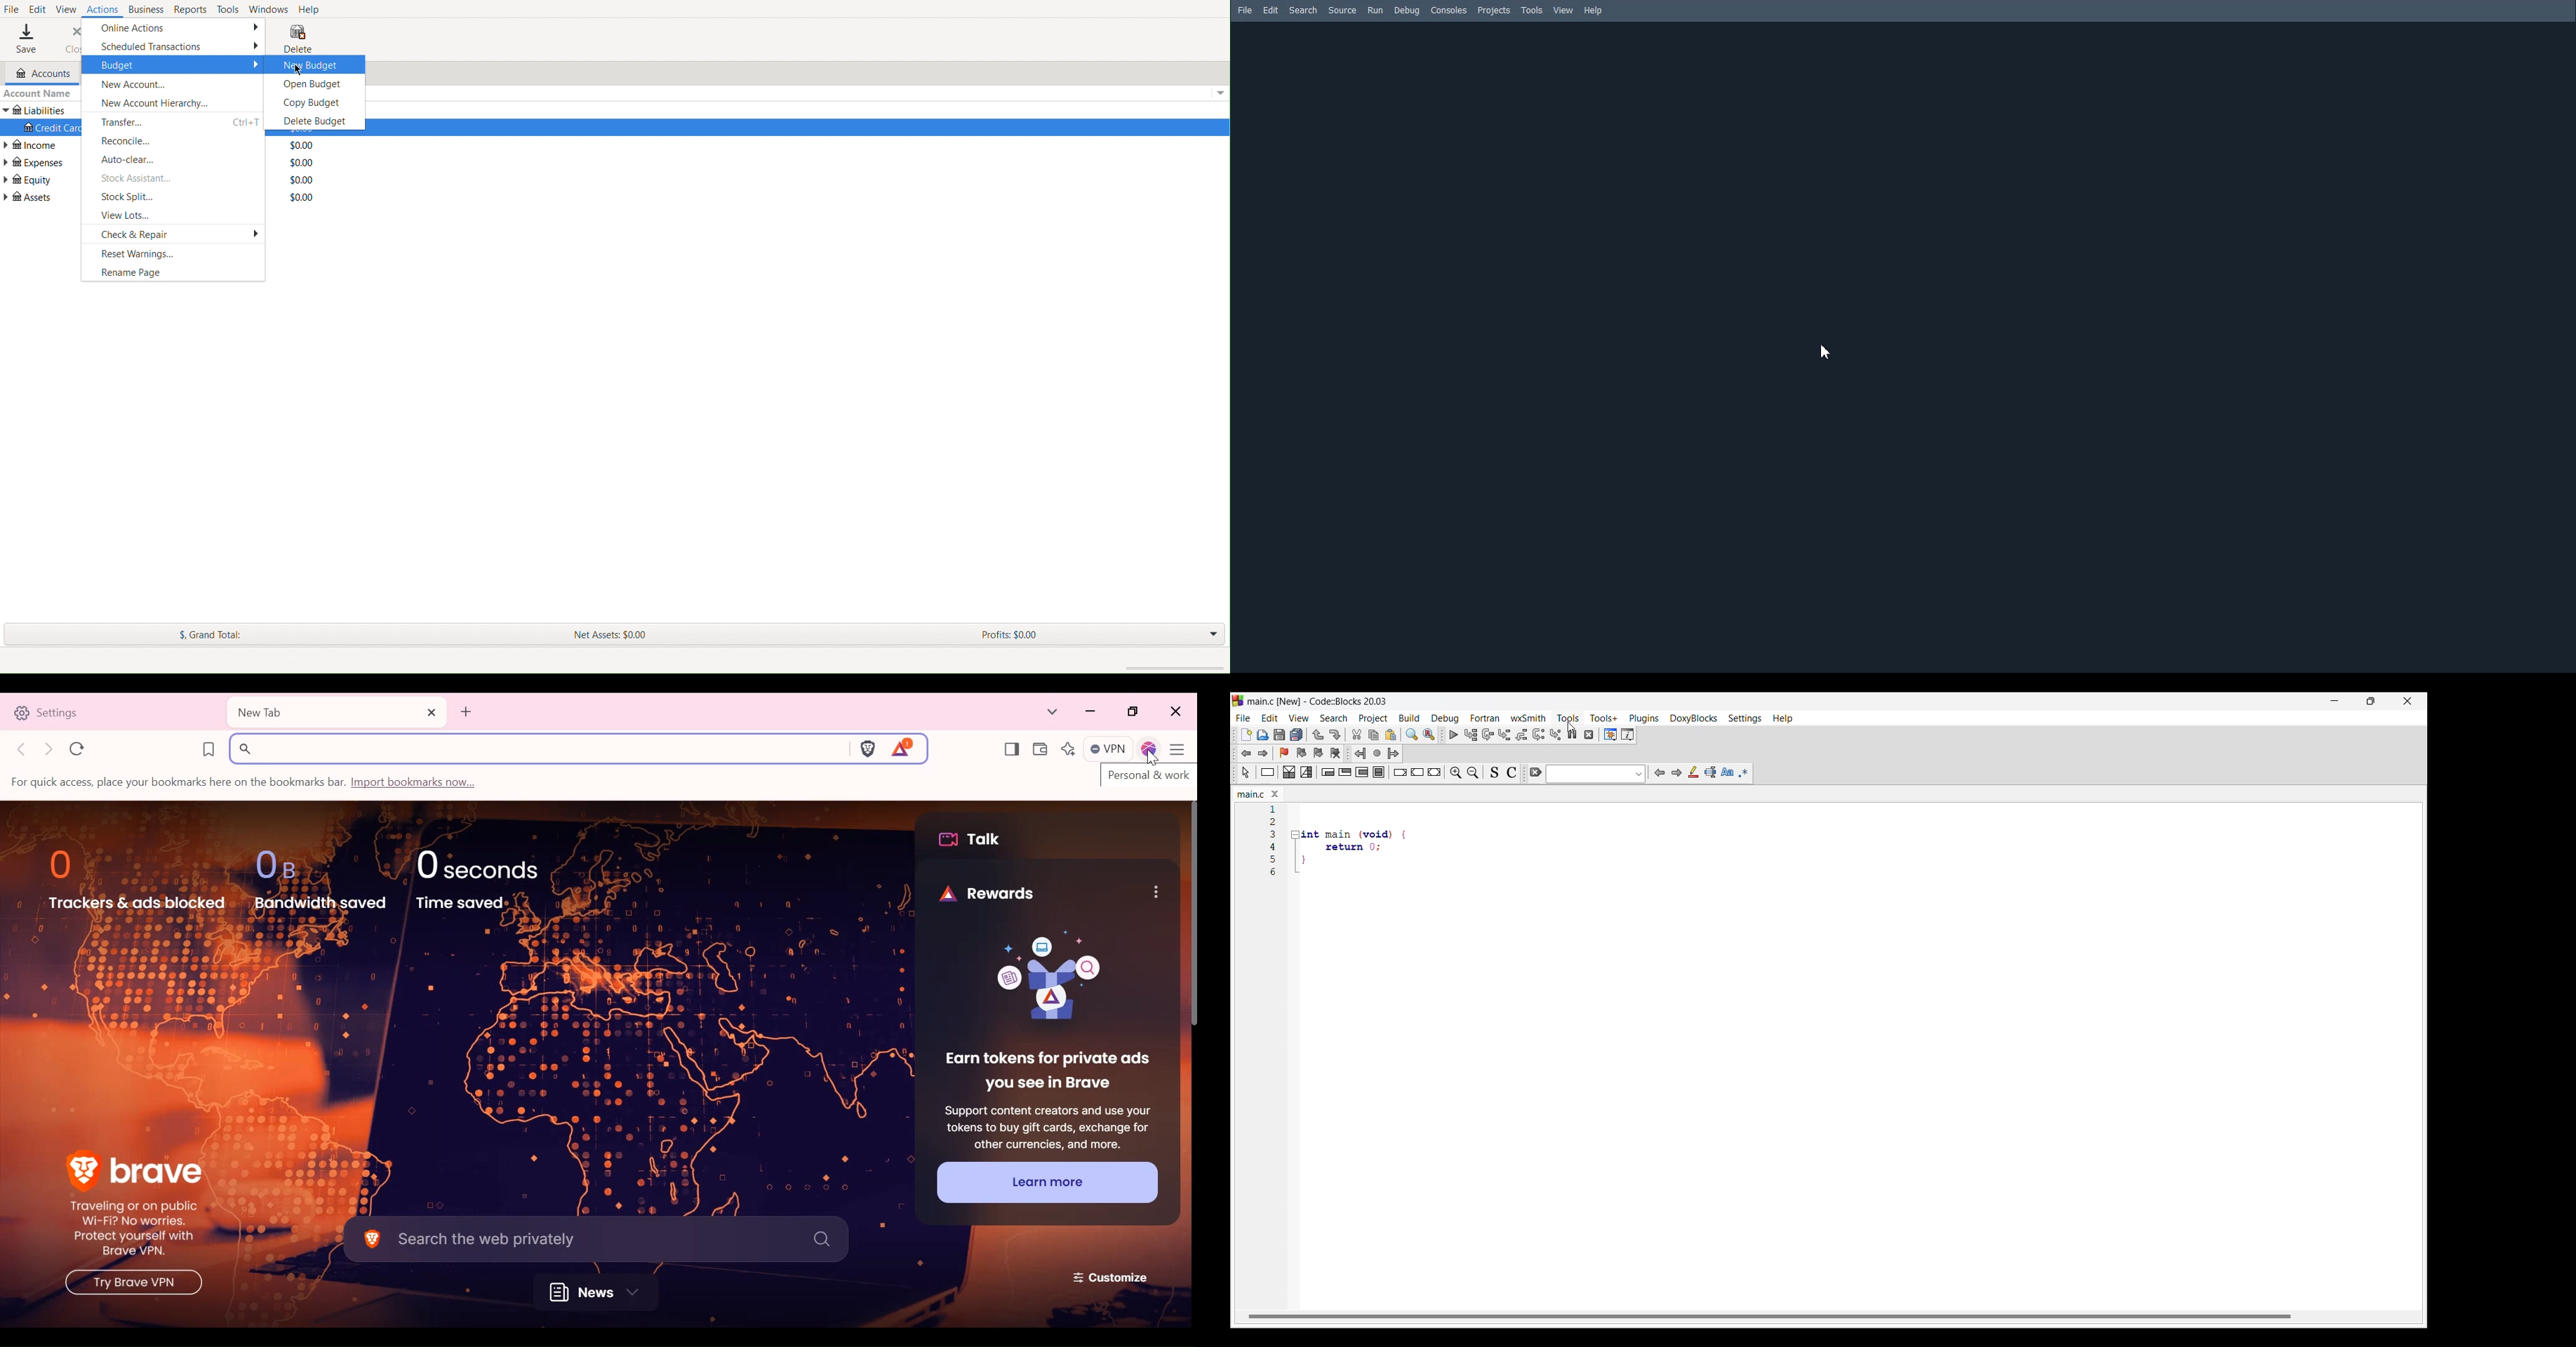 Image resolution: width=2576 pixels, height=1372 pixels. What do you see at coordinates (1448, 10) in the screenshot?
I see `Consoles` at bounding box center [1448, 10].